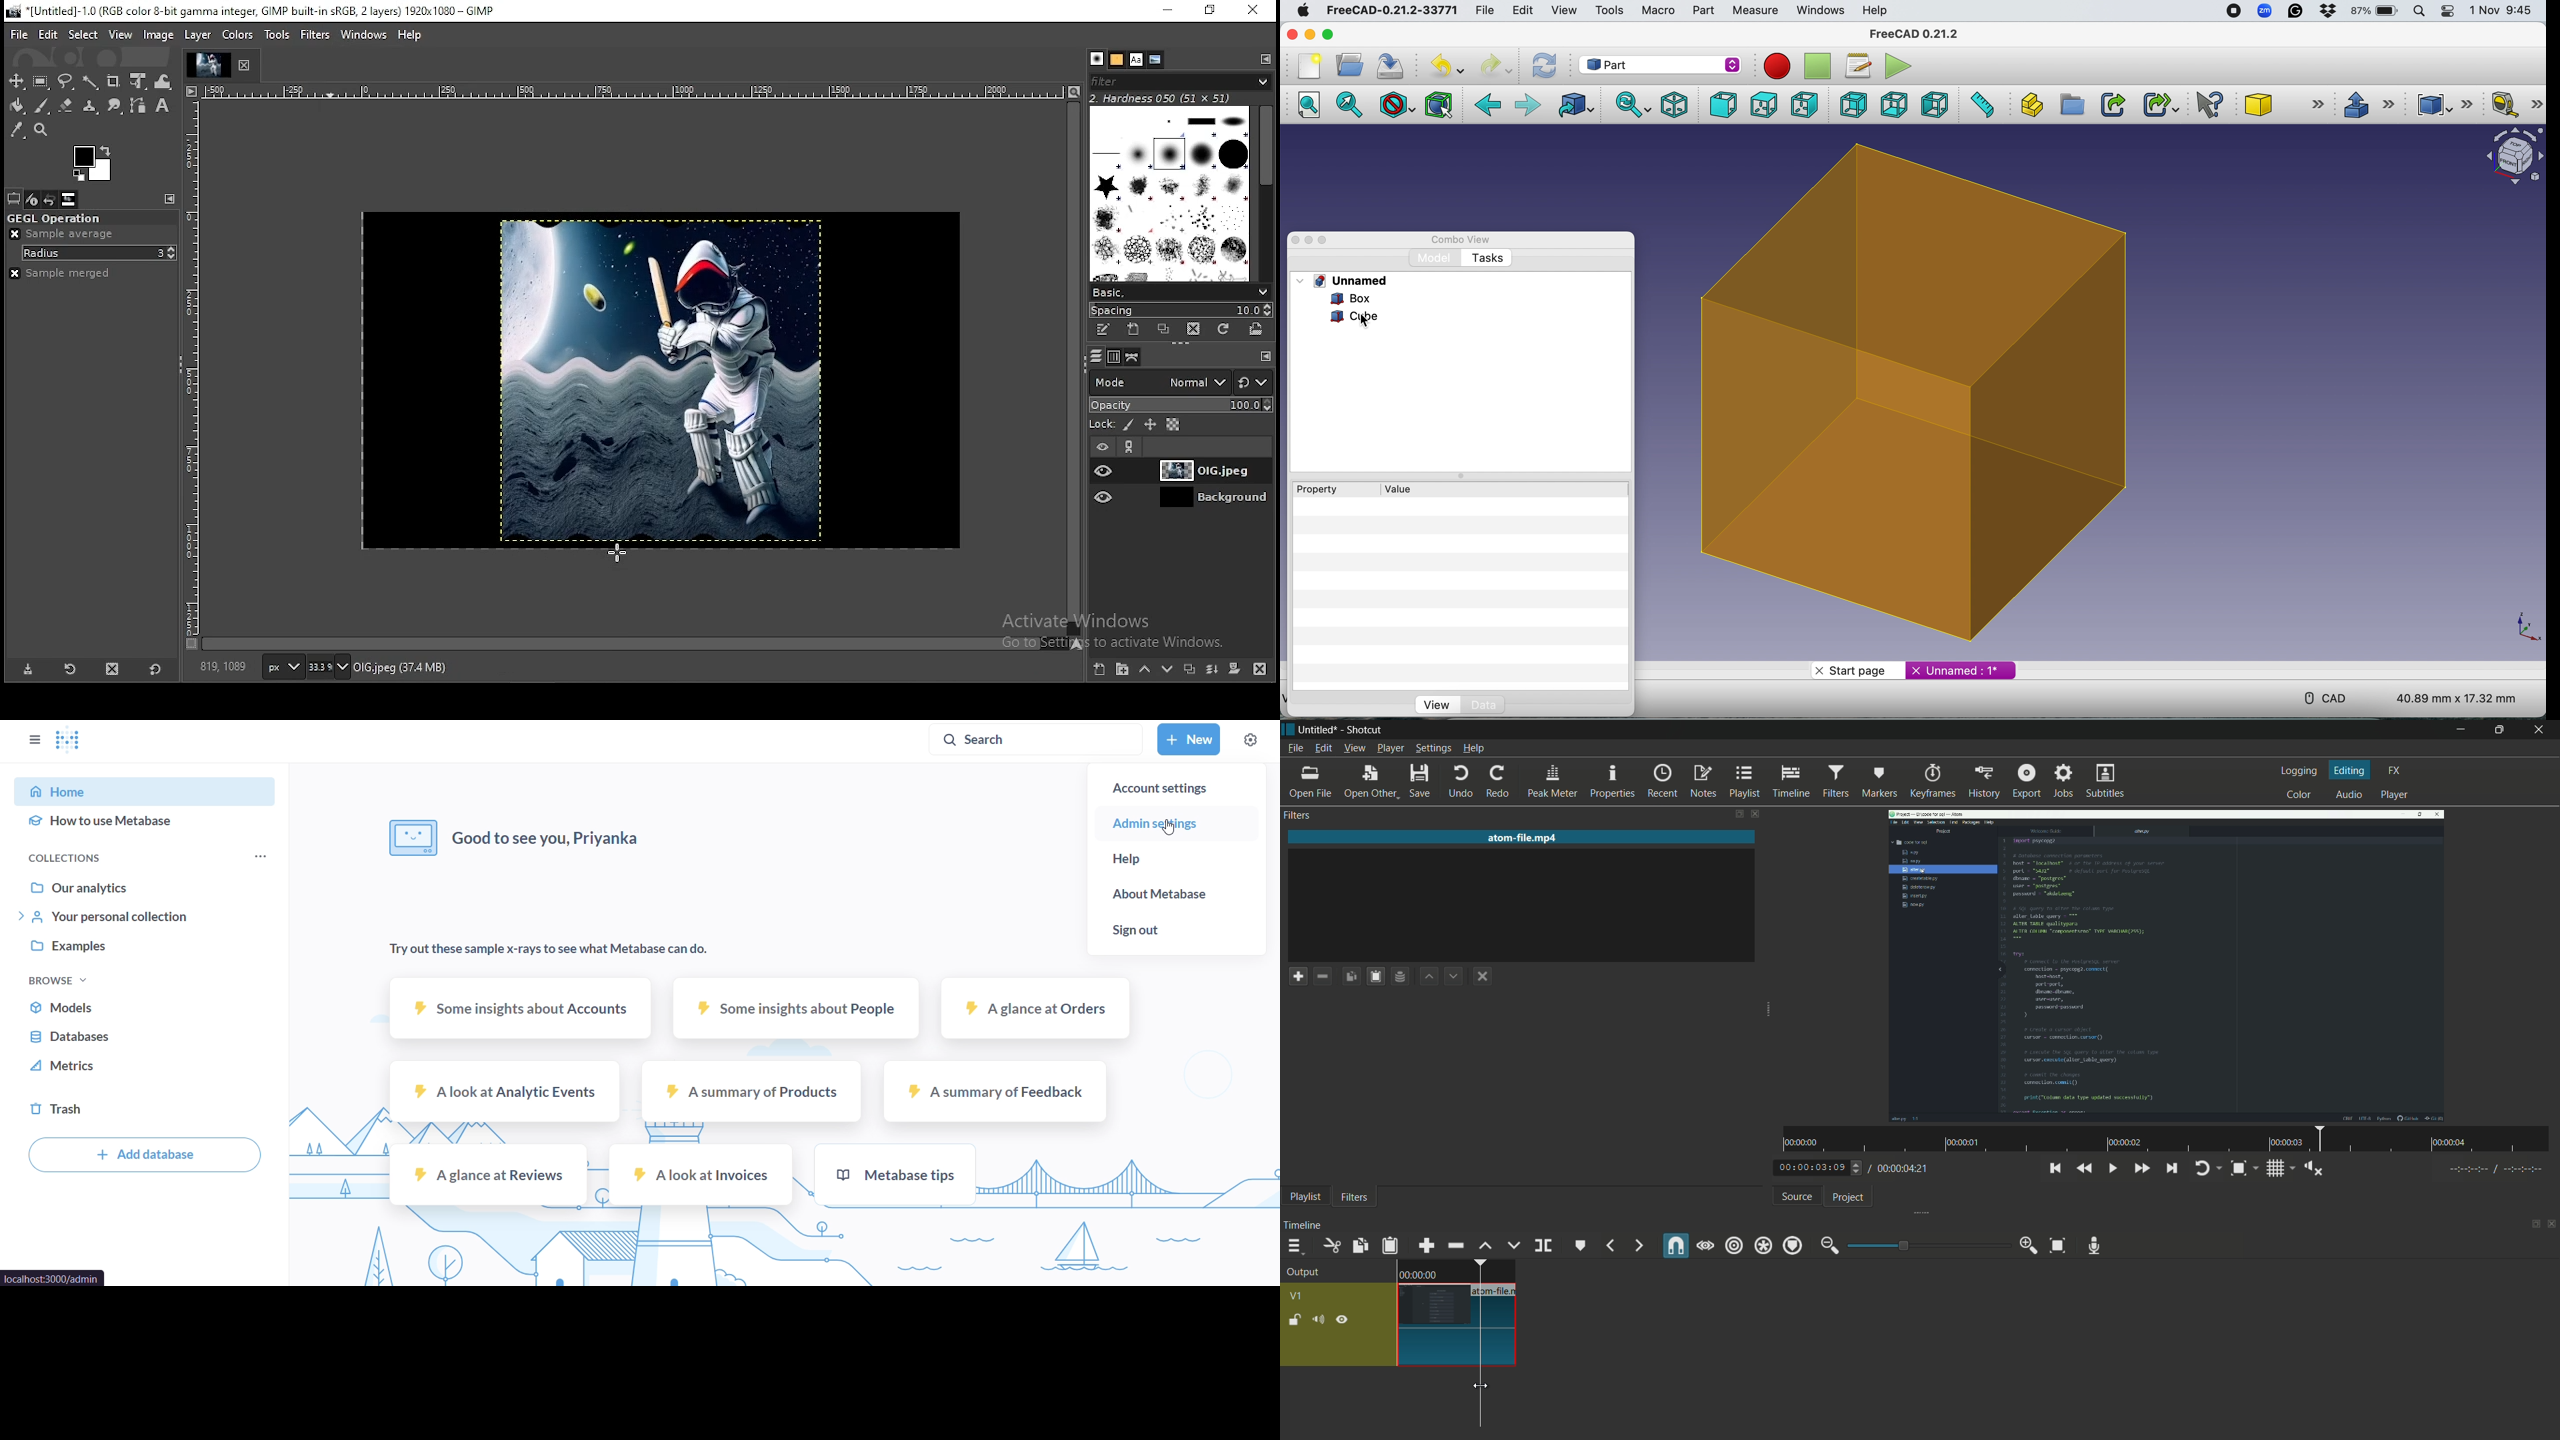  I want to click on screen recorder, so click(2233, 11).